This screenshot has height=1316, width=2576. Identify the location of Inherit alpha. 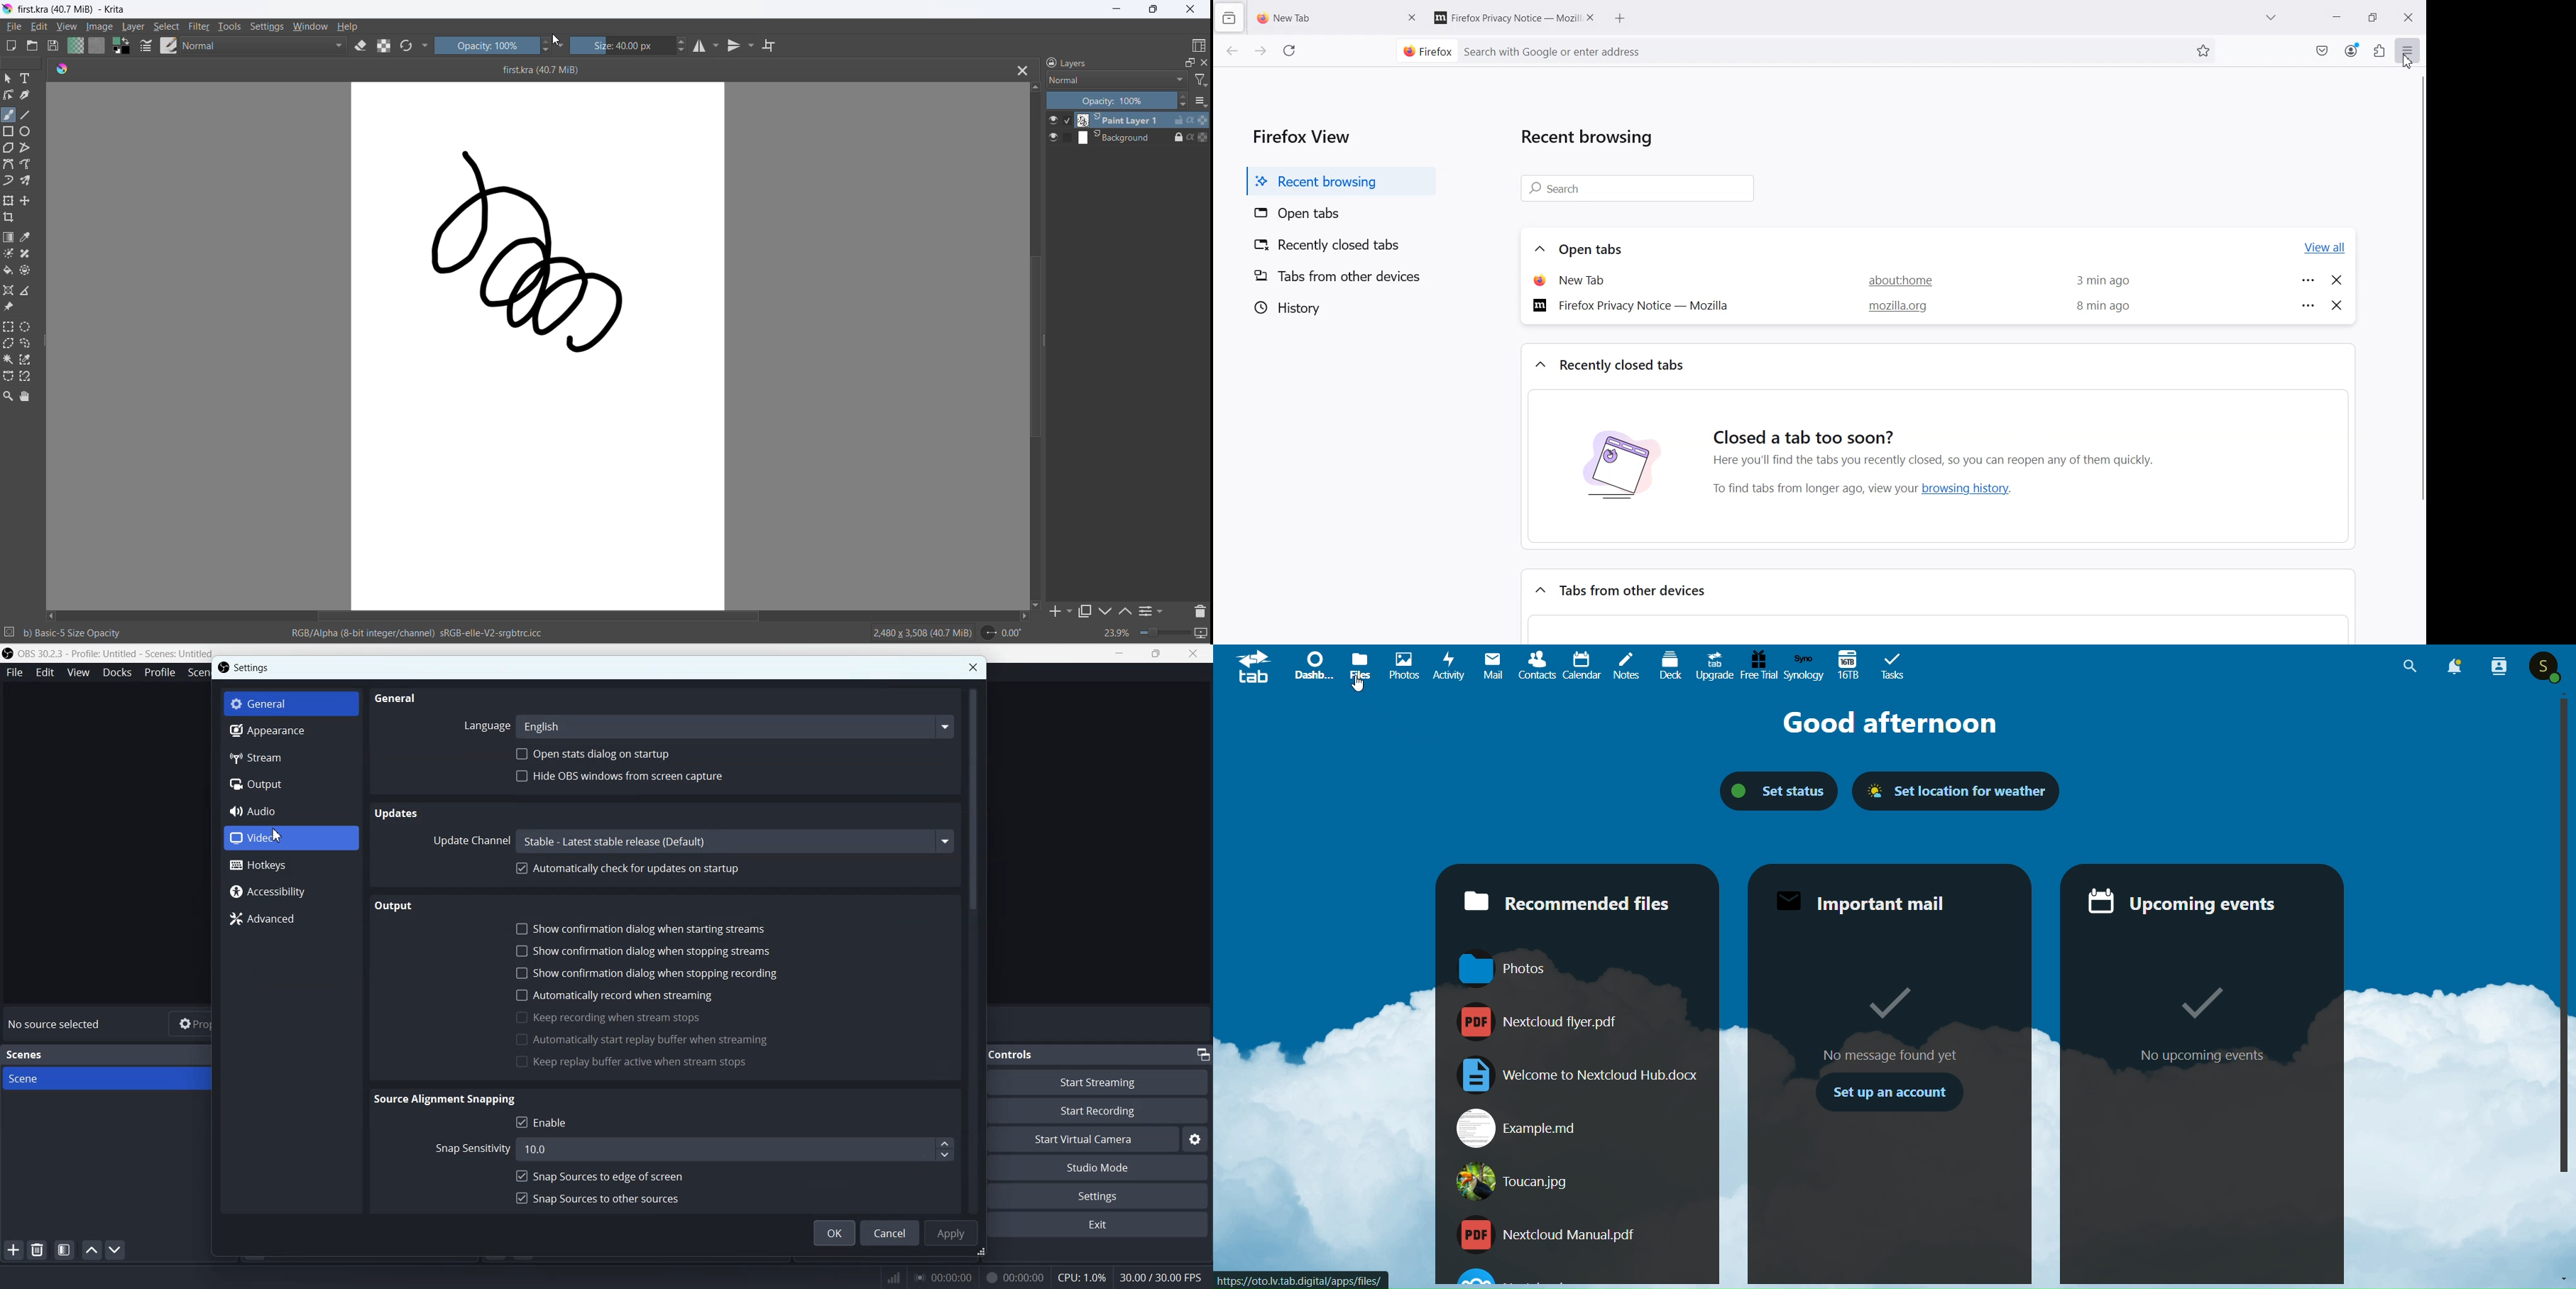
(1189, 137).